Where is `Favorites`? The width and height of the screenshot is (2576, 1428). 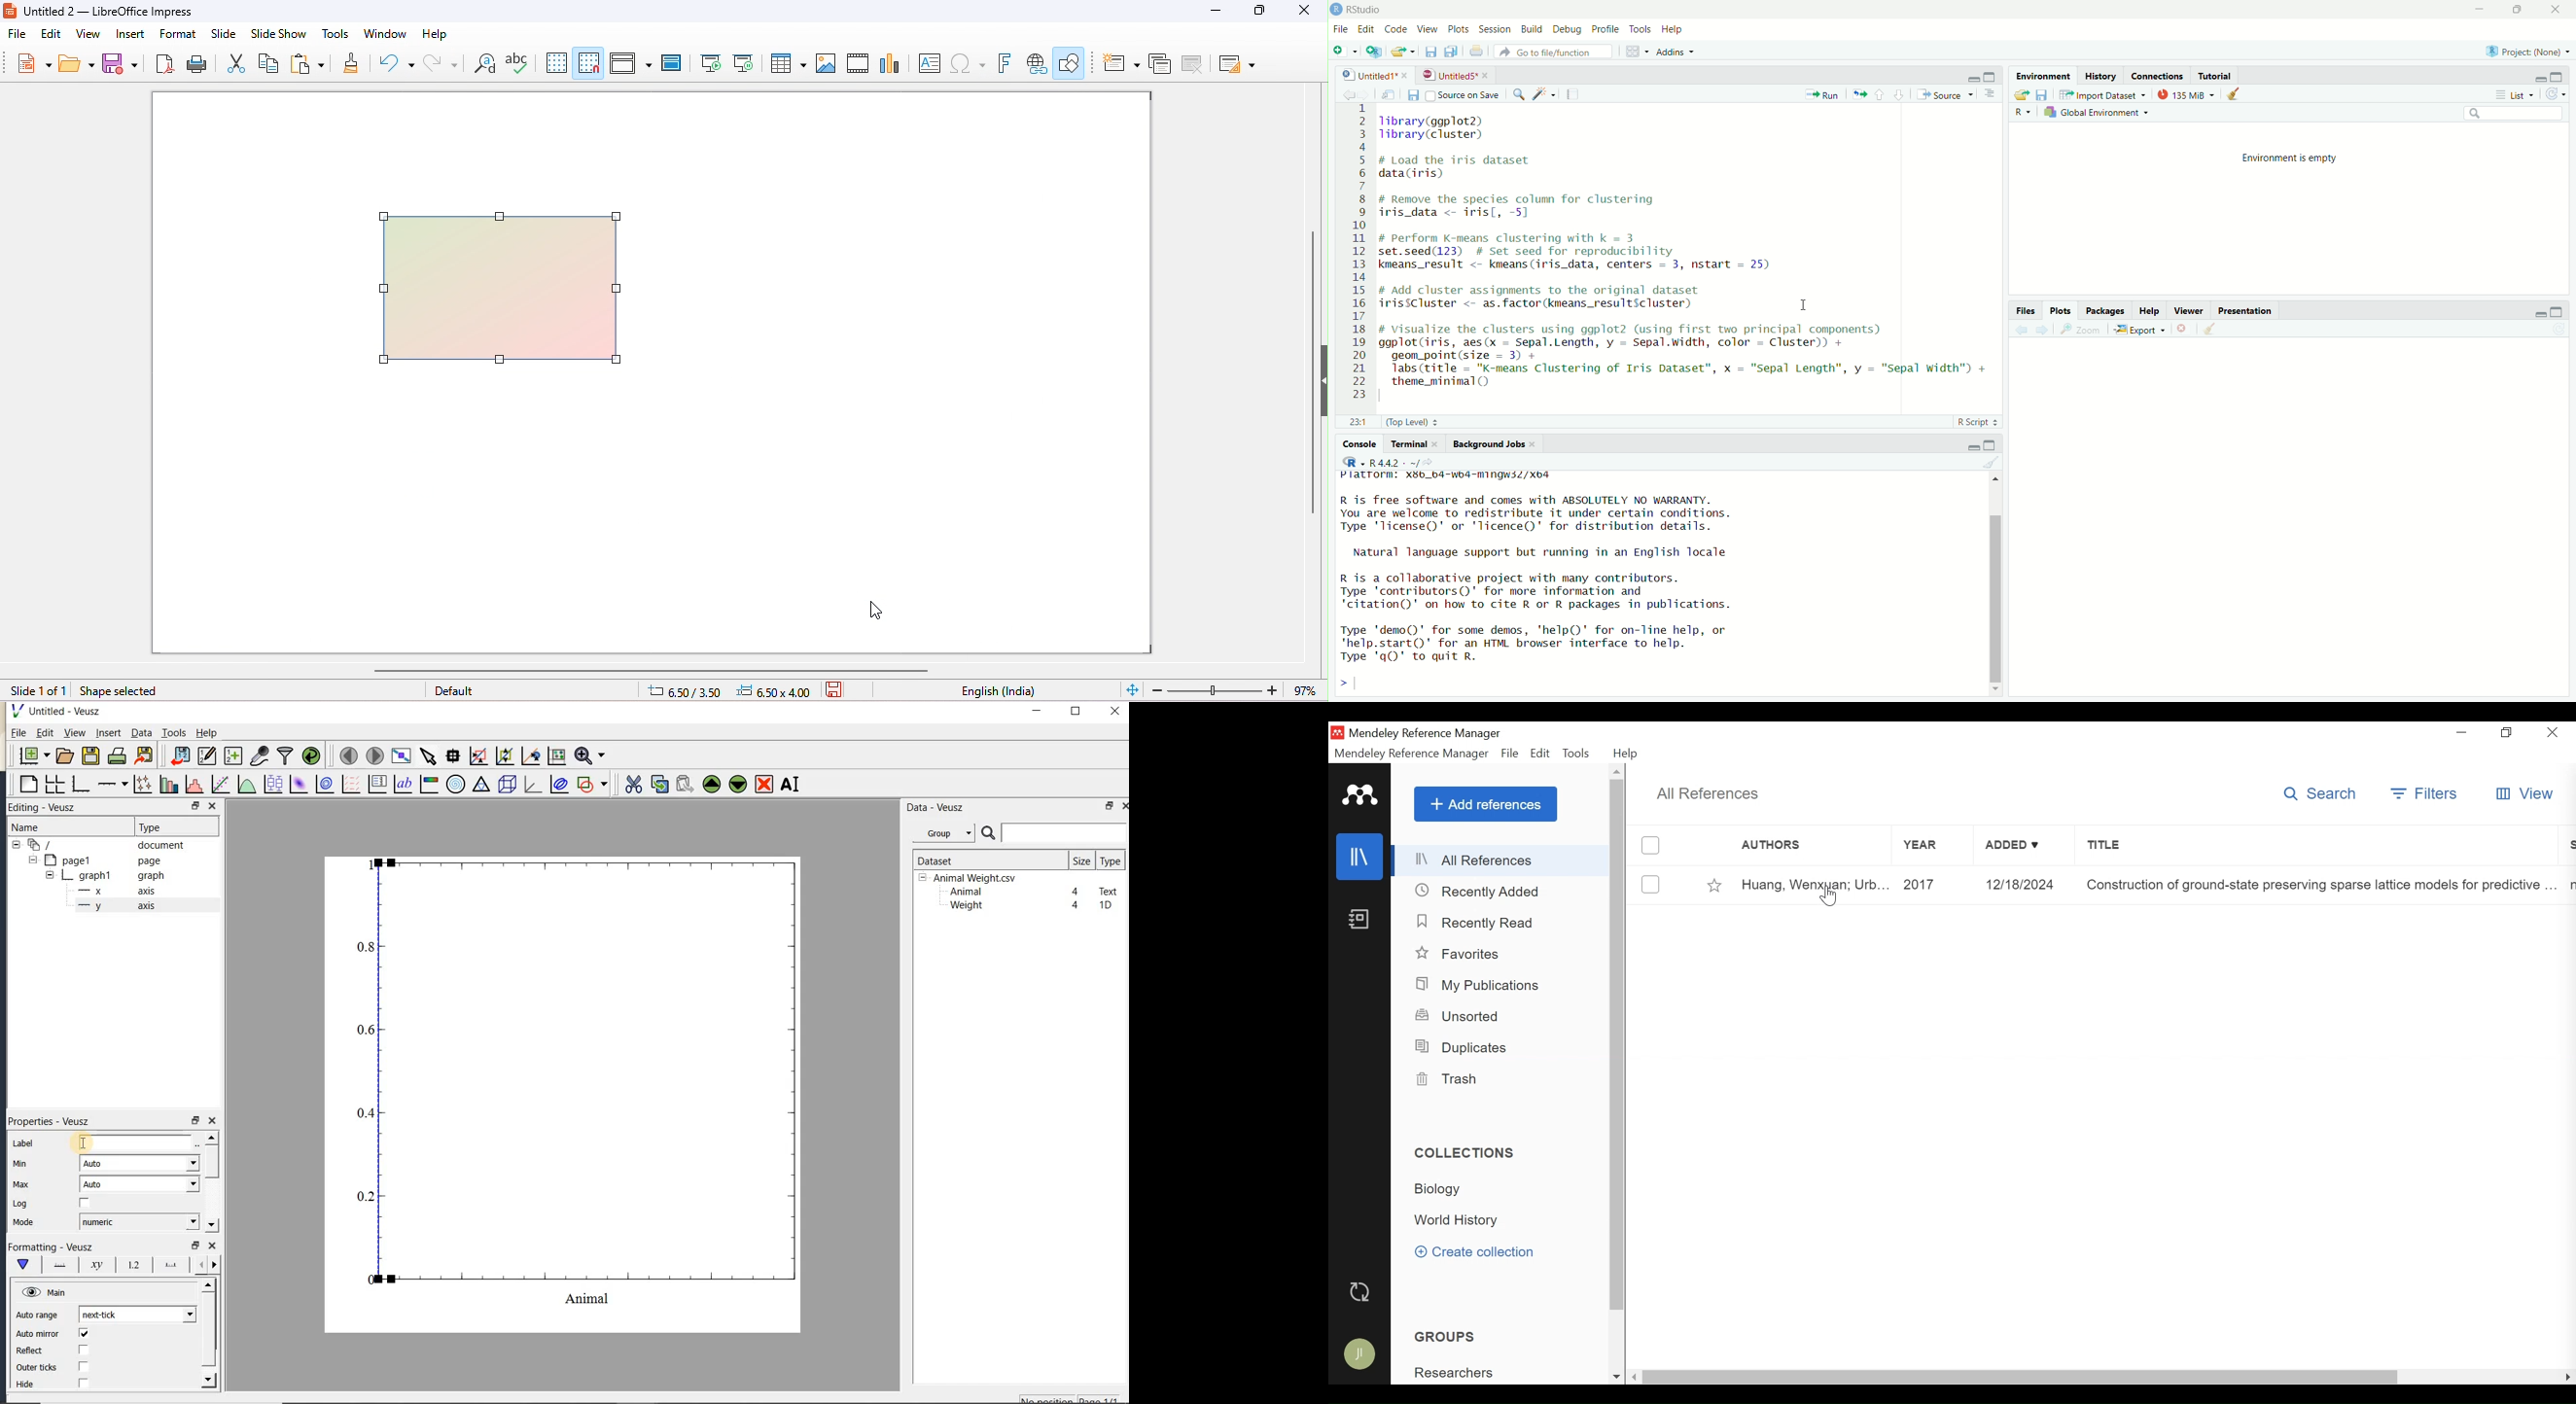
Favorites is located at coordinates (1715, 884).